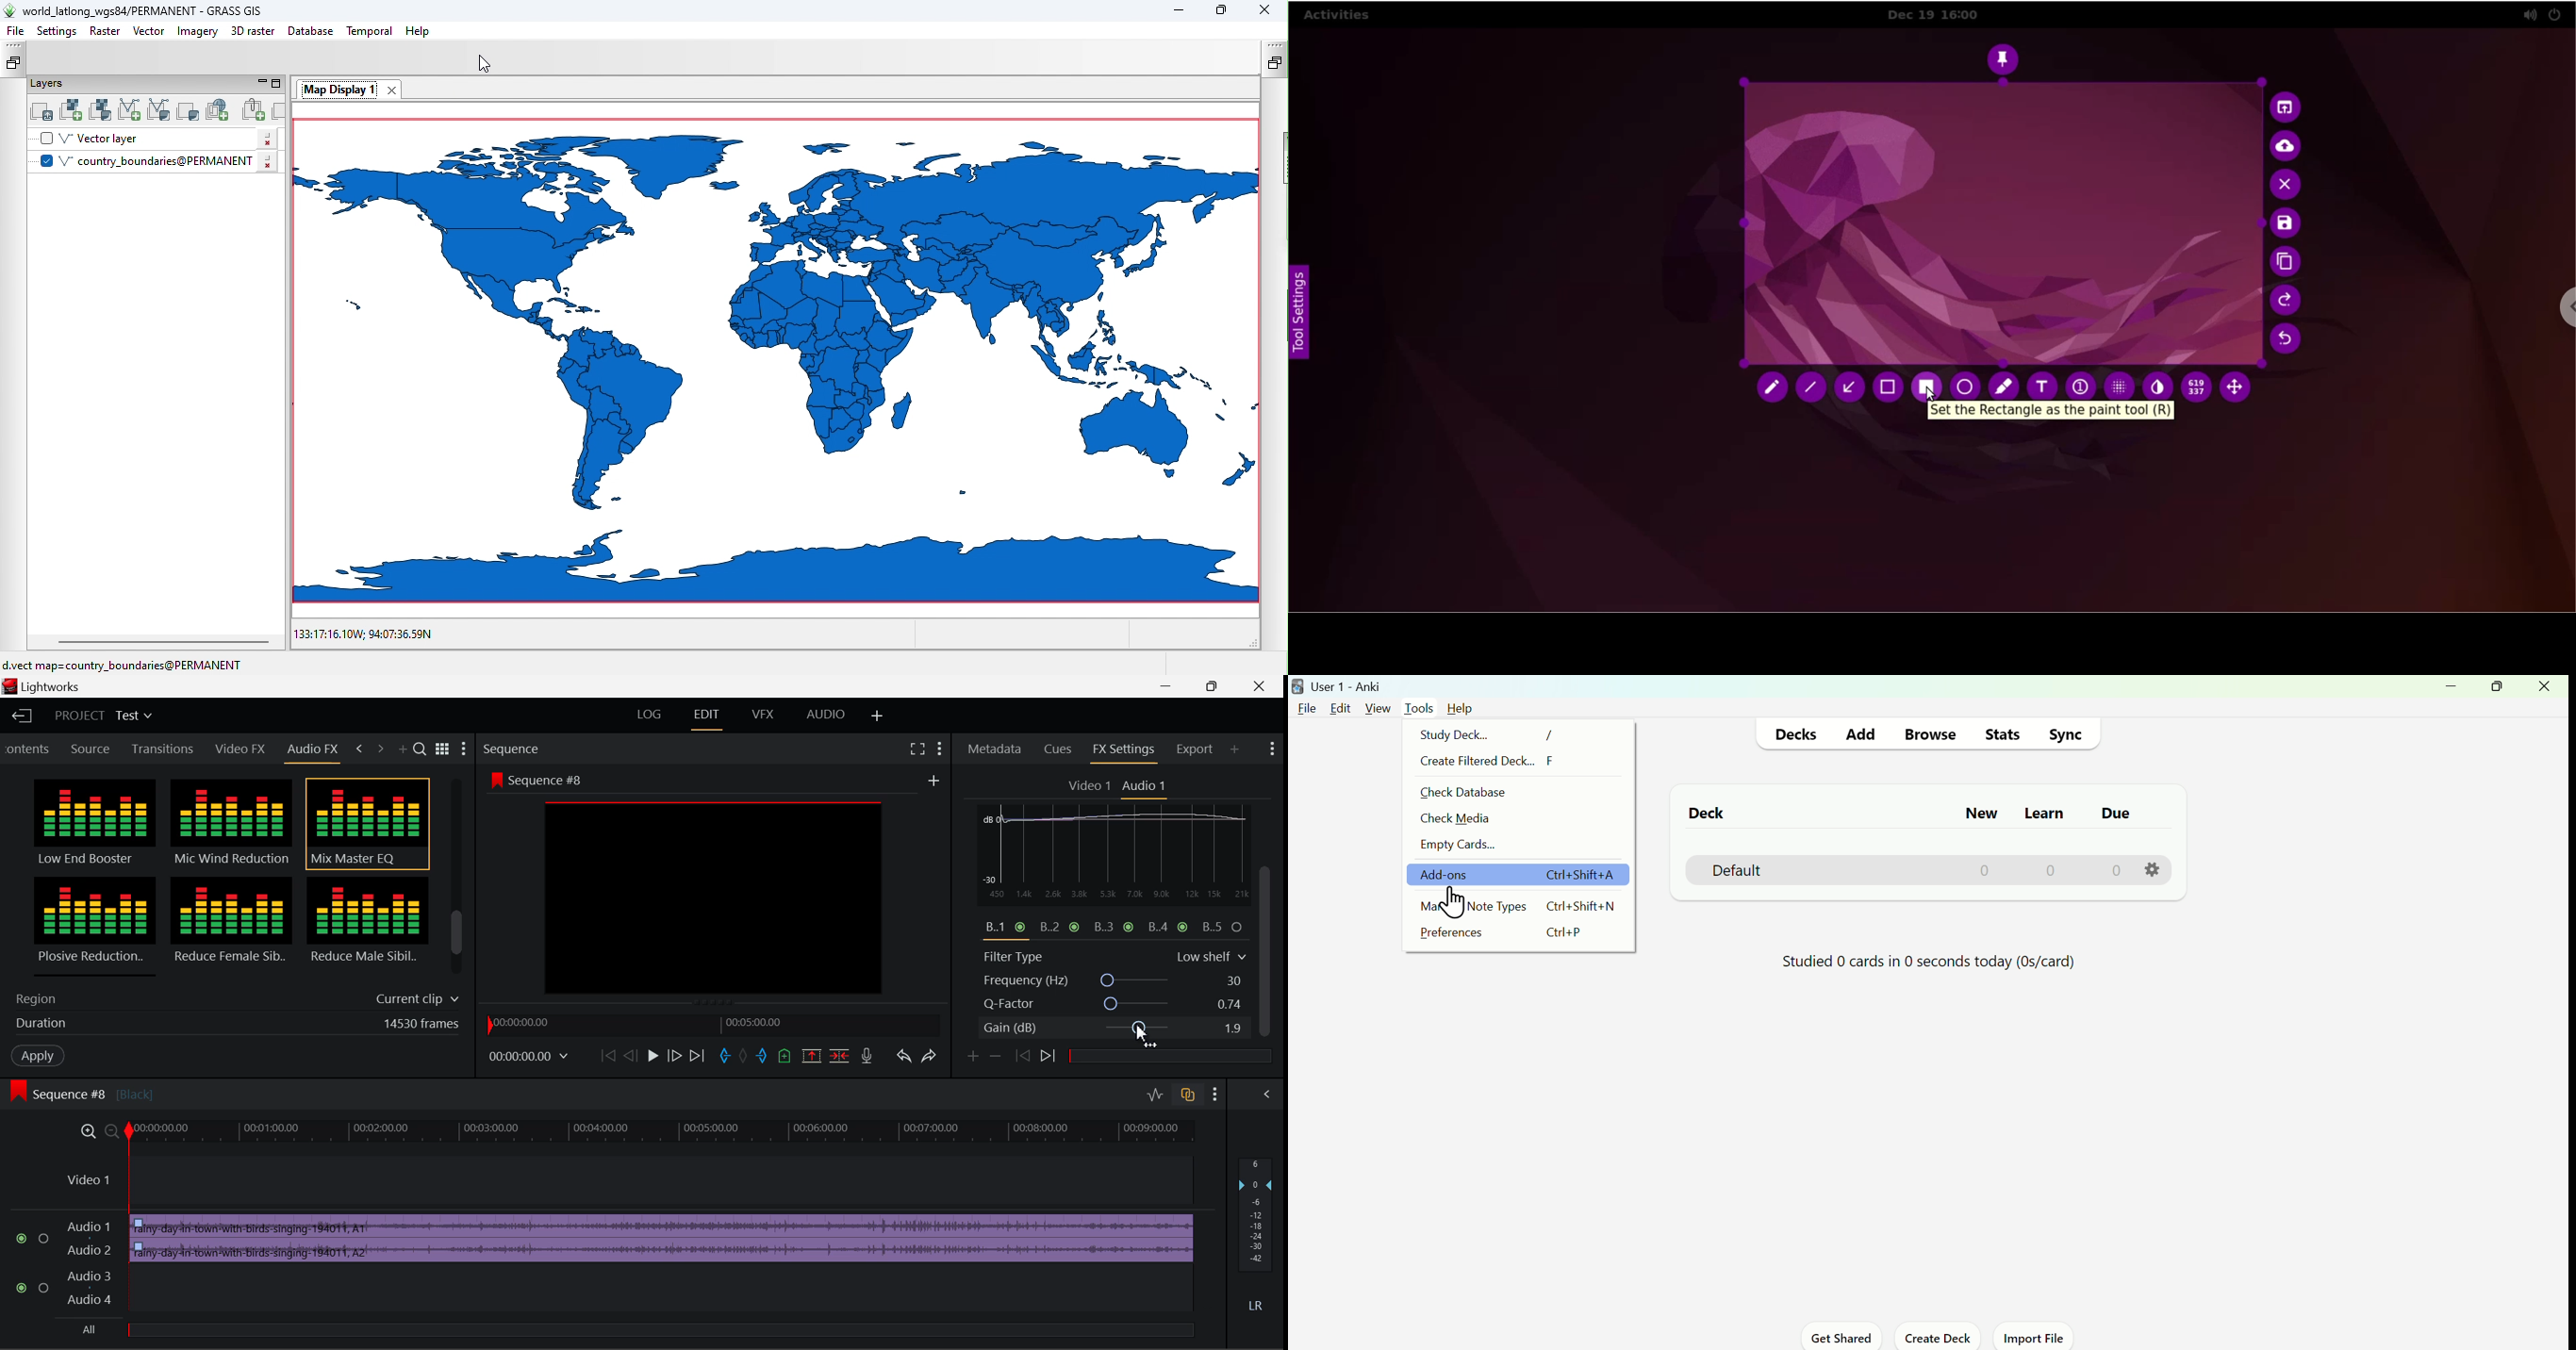 The image size is (2576, 1372). Describe the element at coordinates (1467, 791) in the screenshot. I see `Check Database` at that location.